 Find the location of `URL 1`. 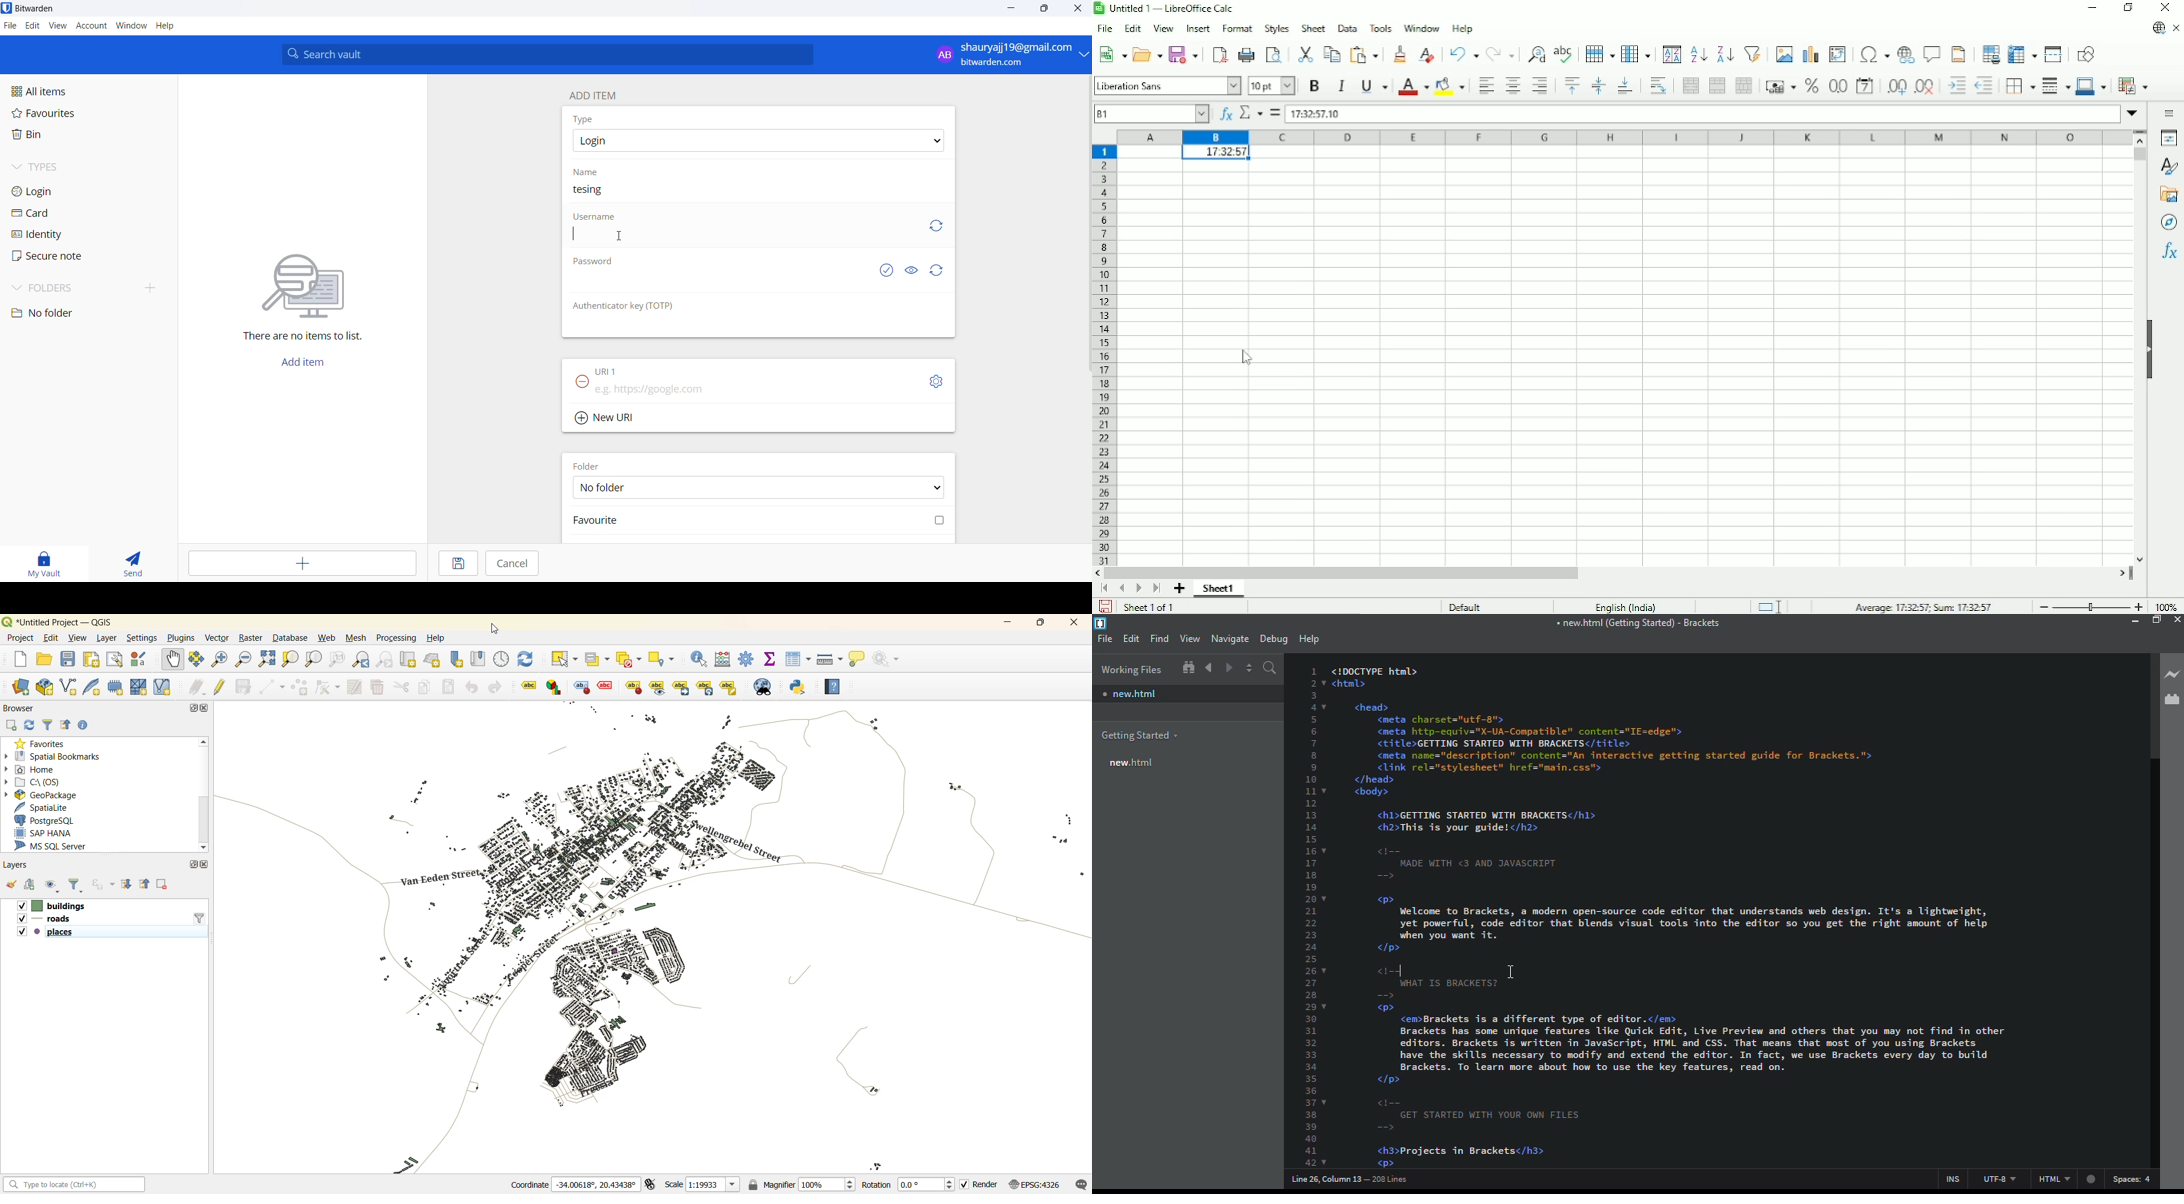

URL 1 is located at coordinates (607, 371).